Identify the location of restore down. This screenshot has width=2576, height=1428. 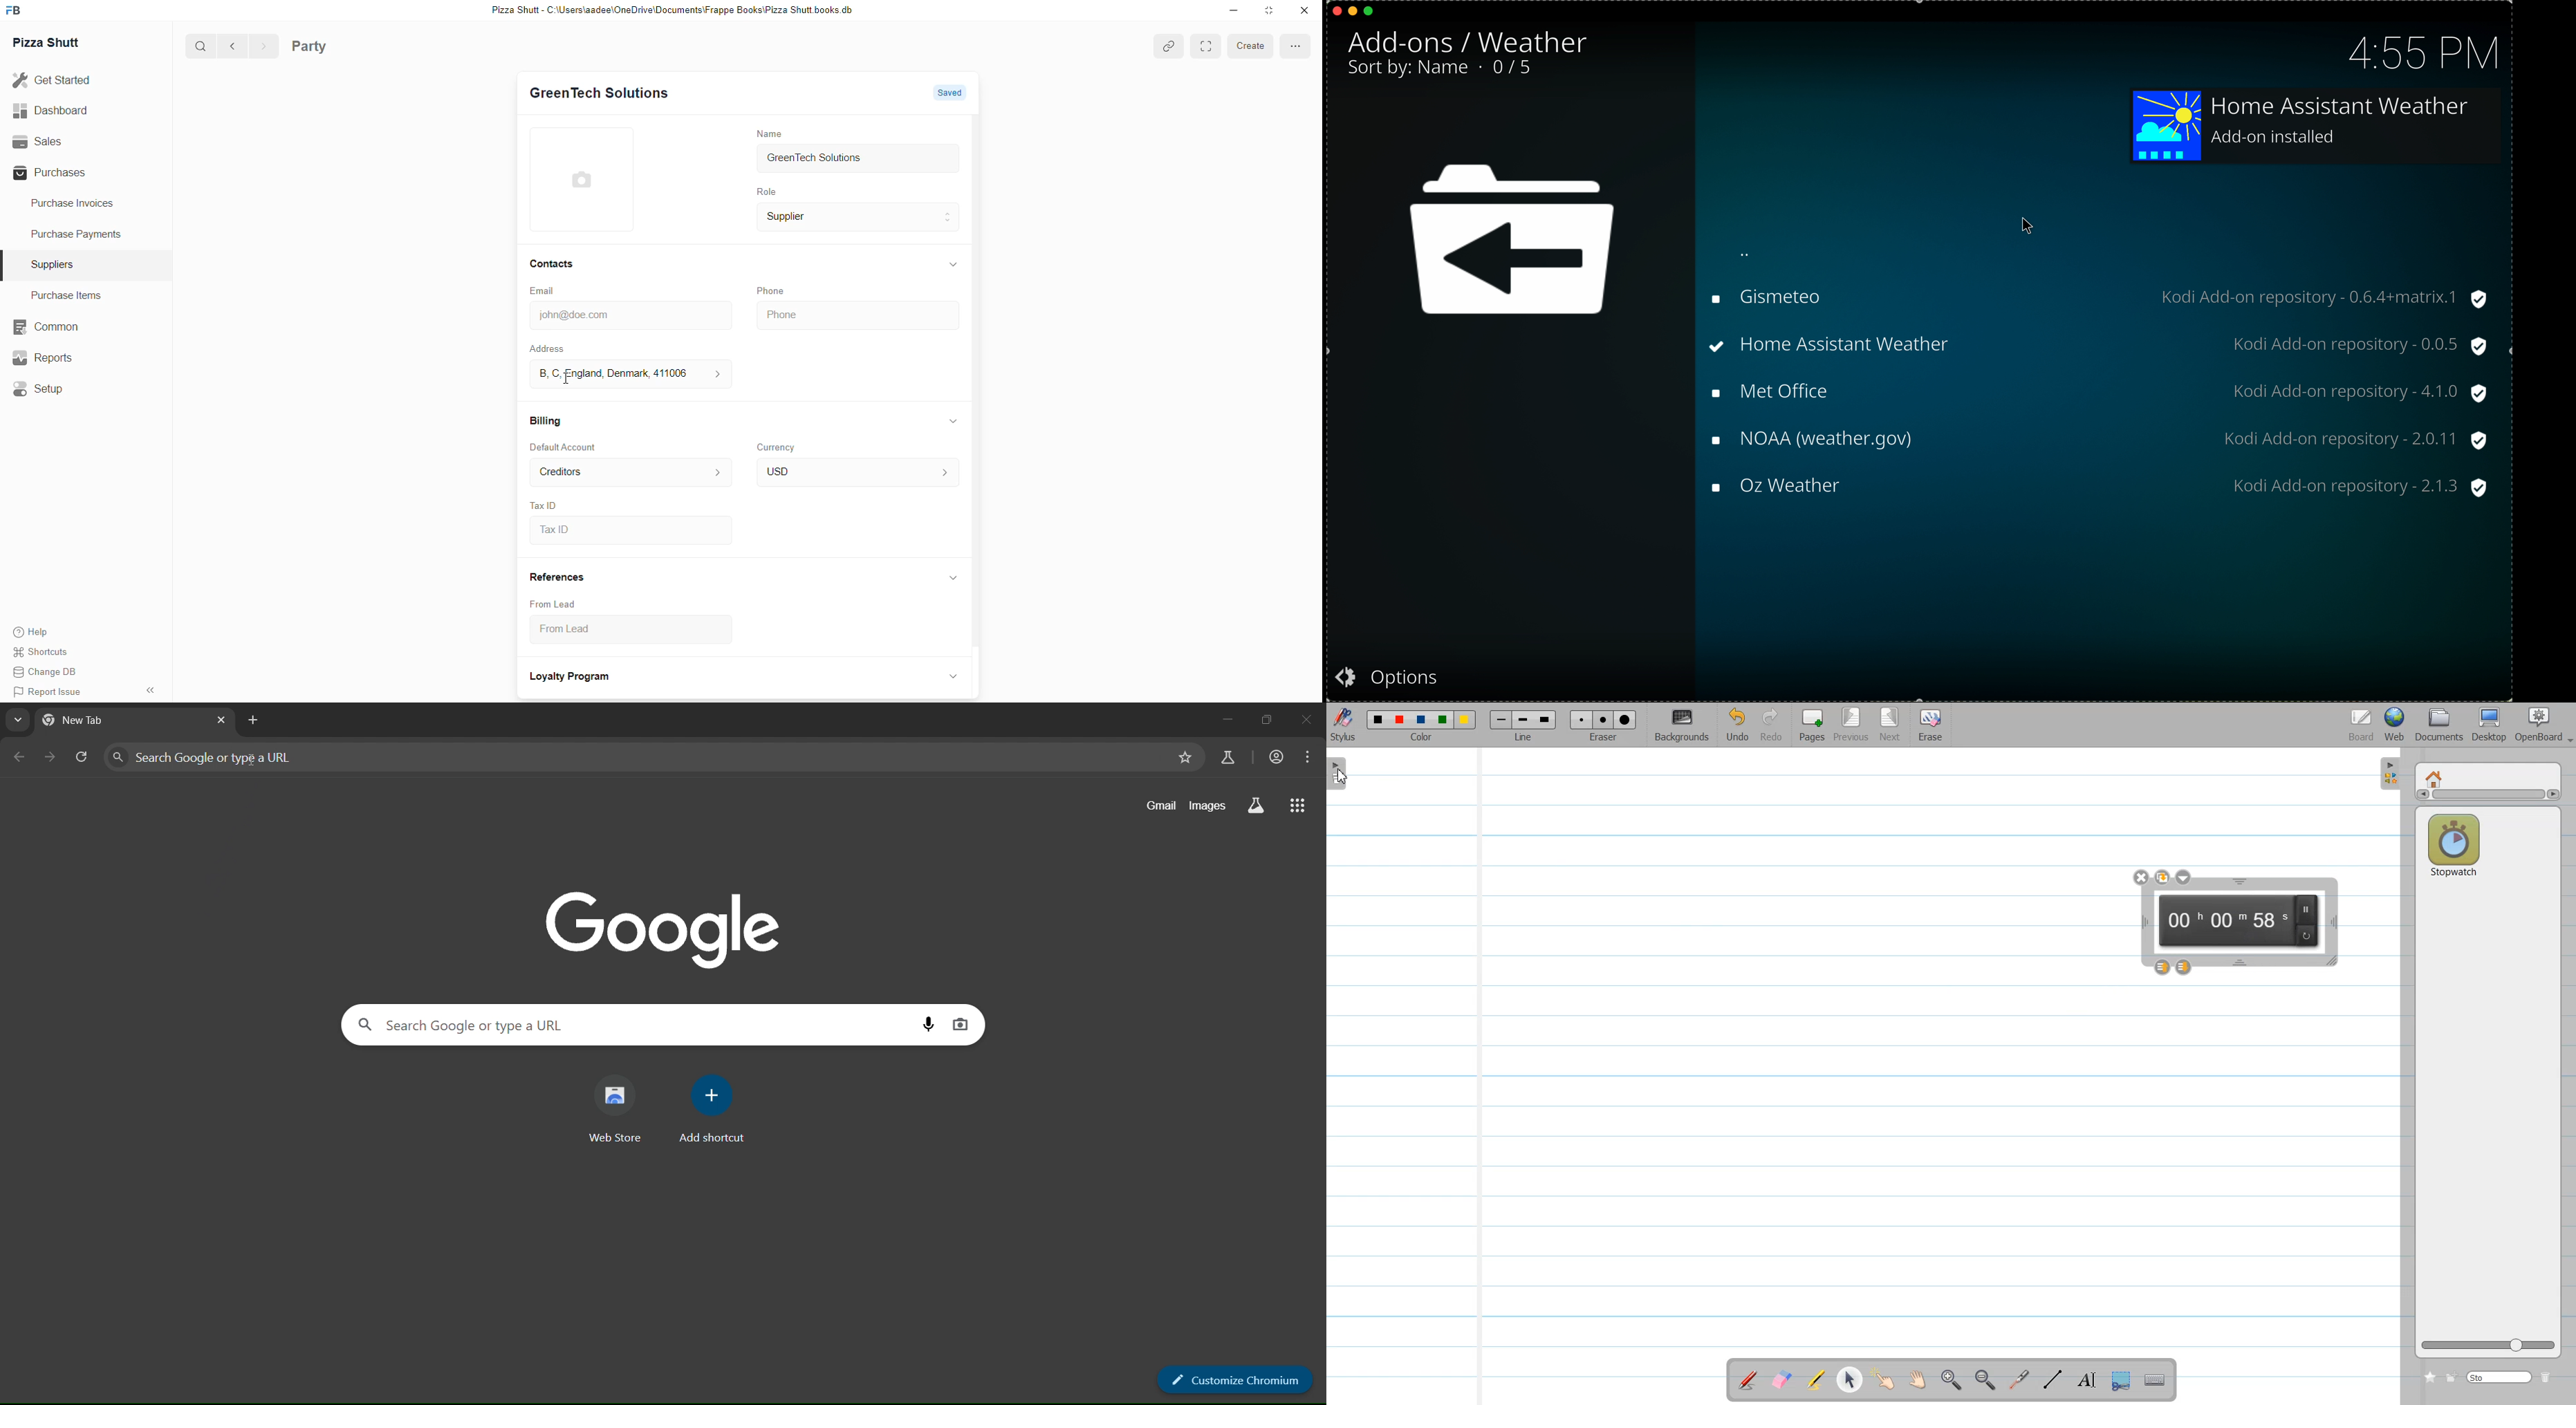
(1267, 11).